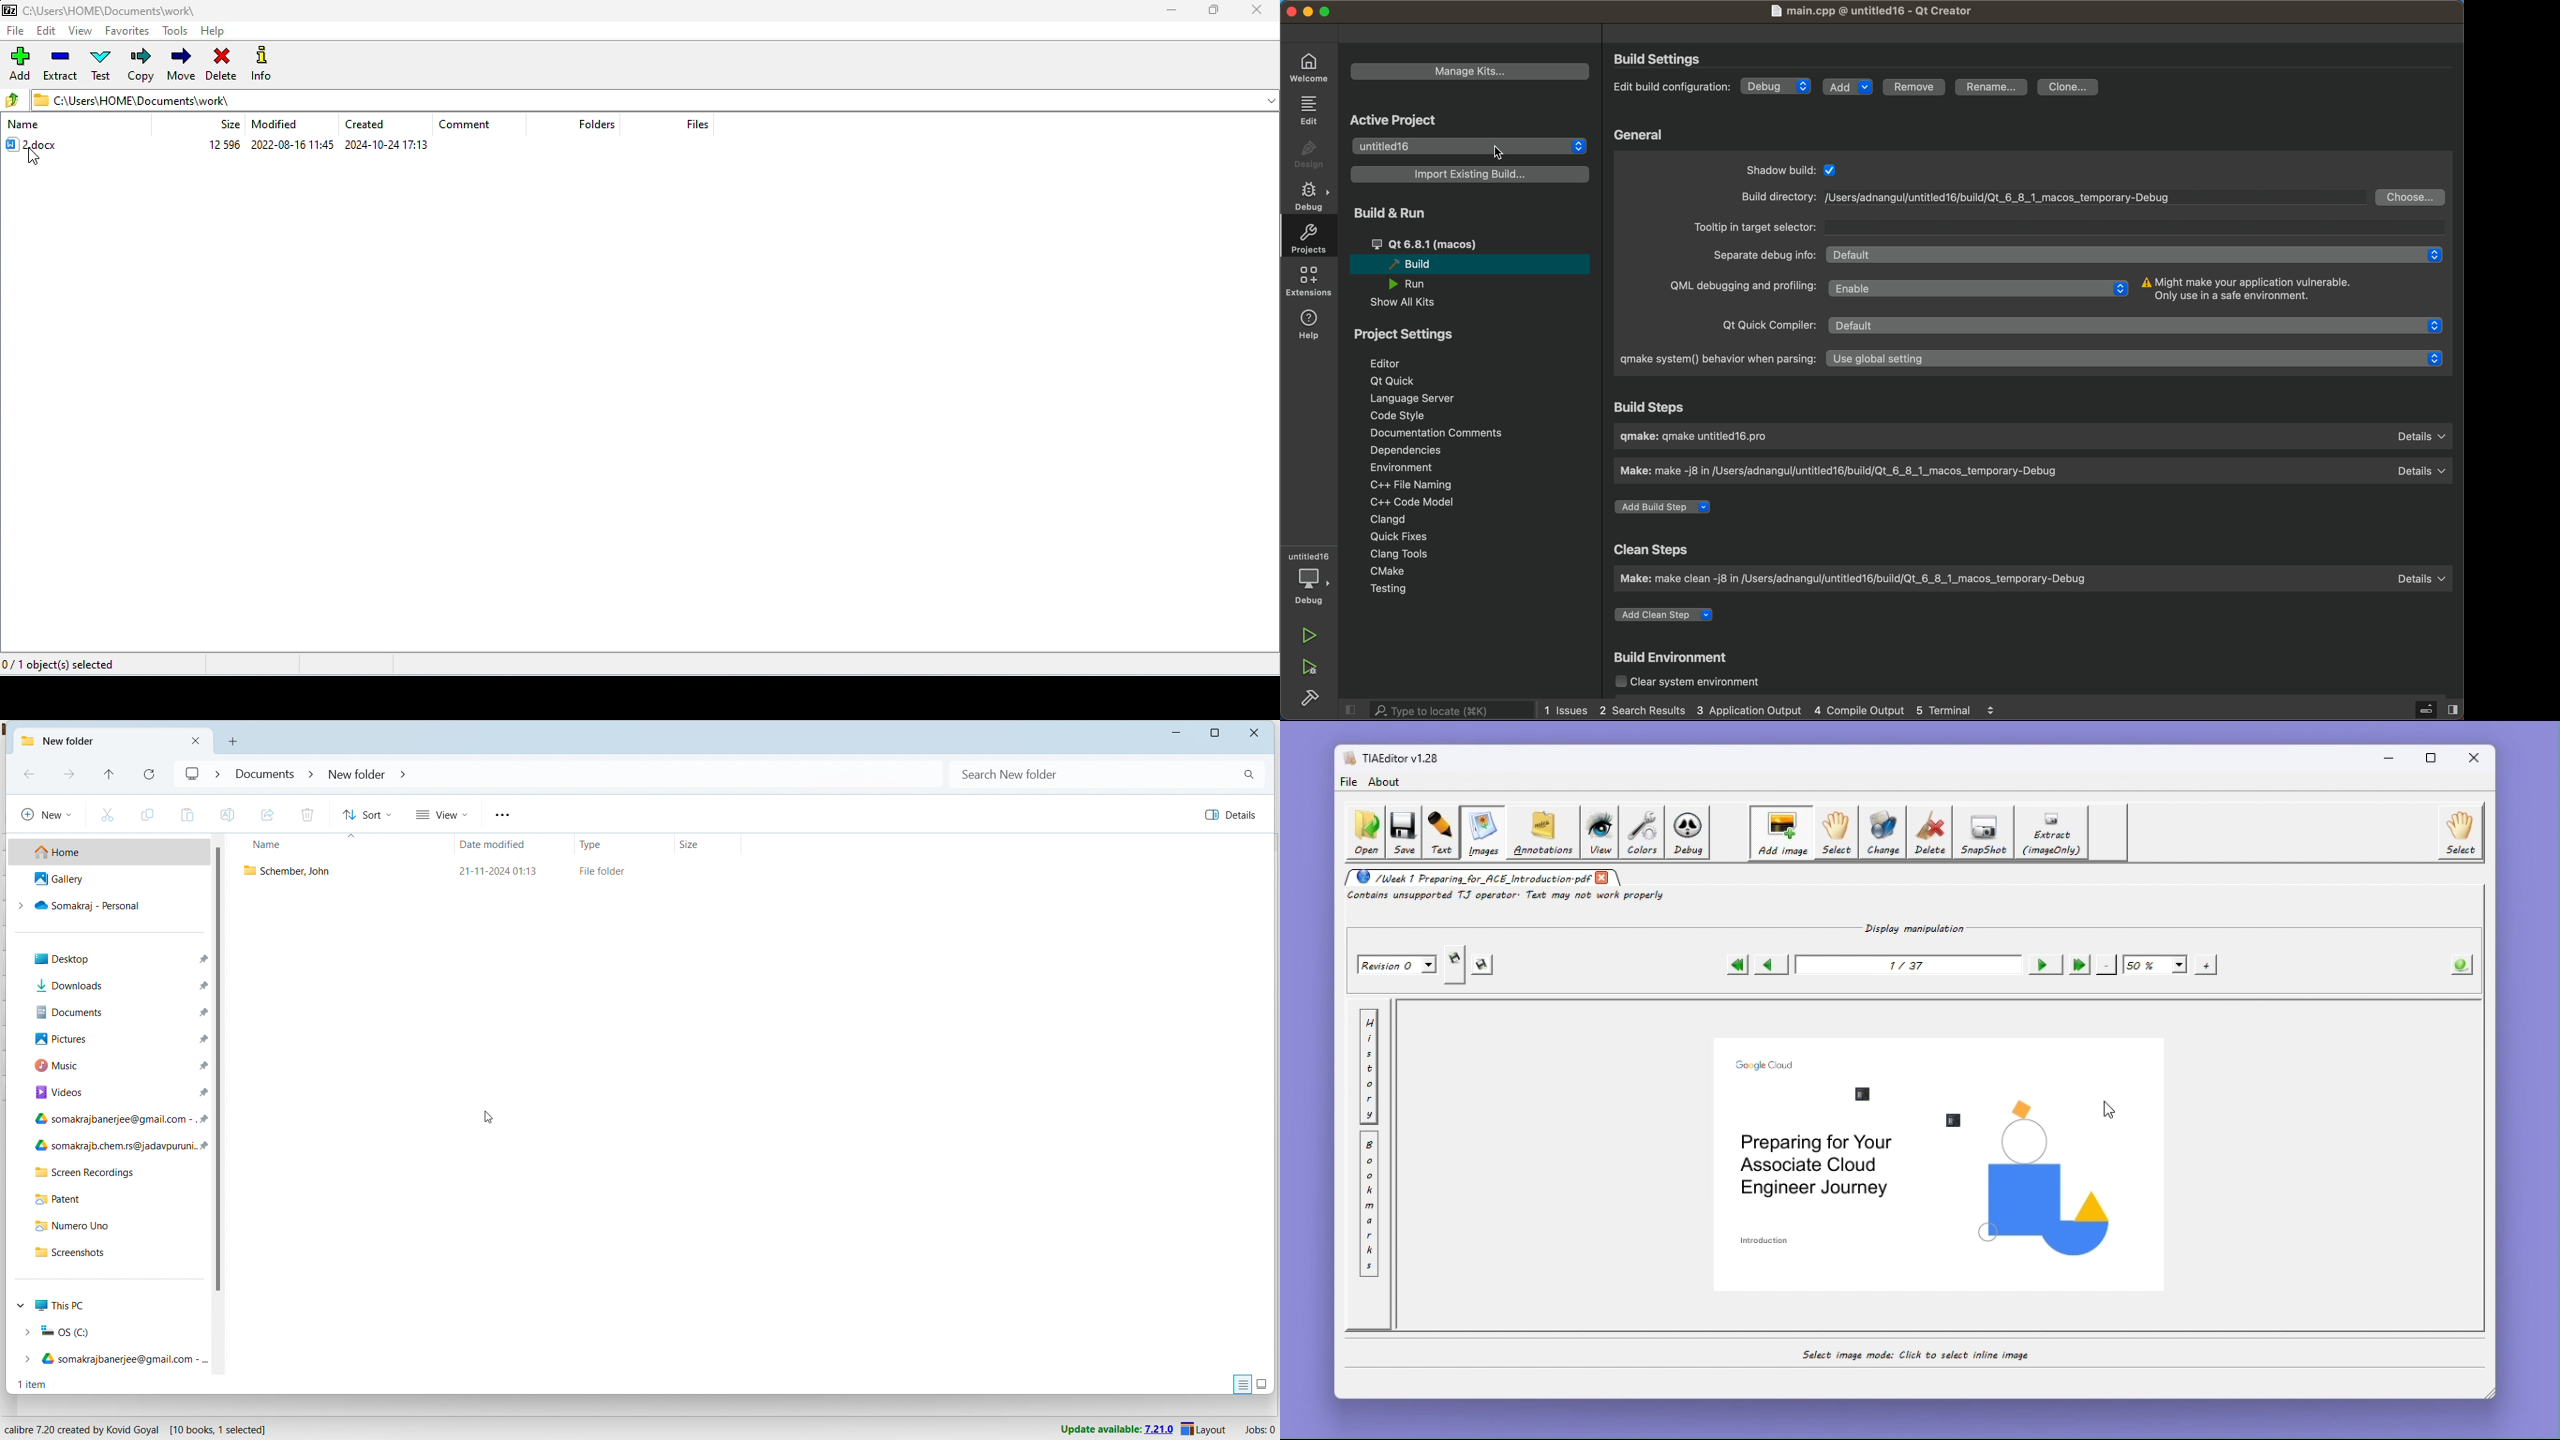 This screenshot has height=1456, width=2576. I want to click on edit, so click(47, 30).